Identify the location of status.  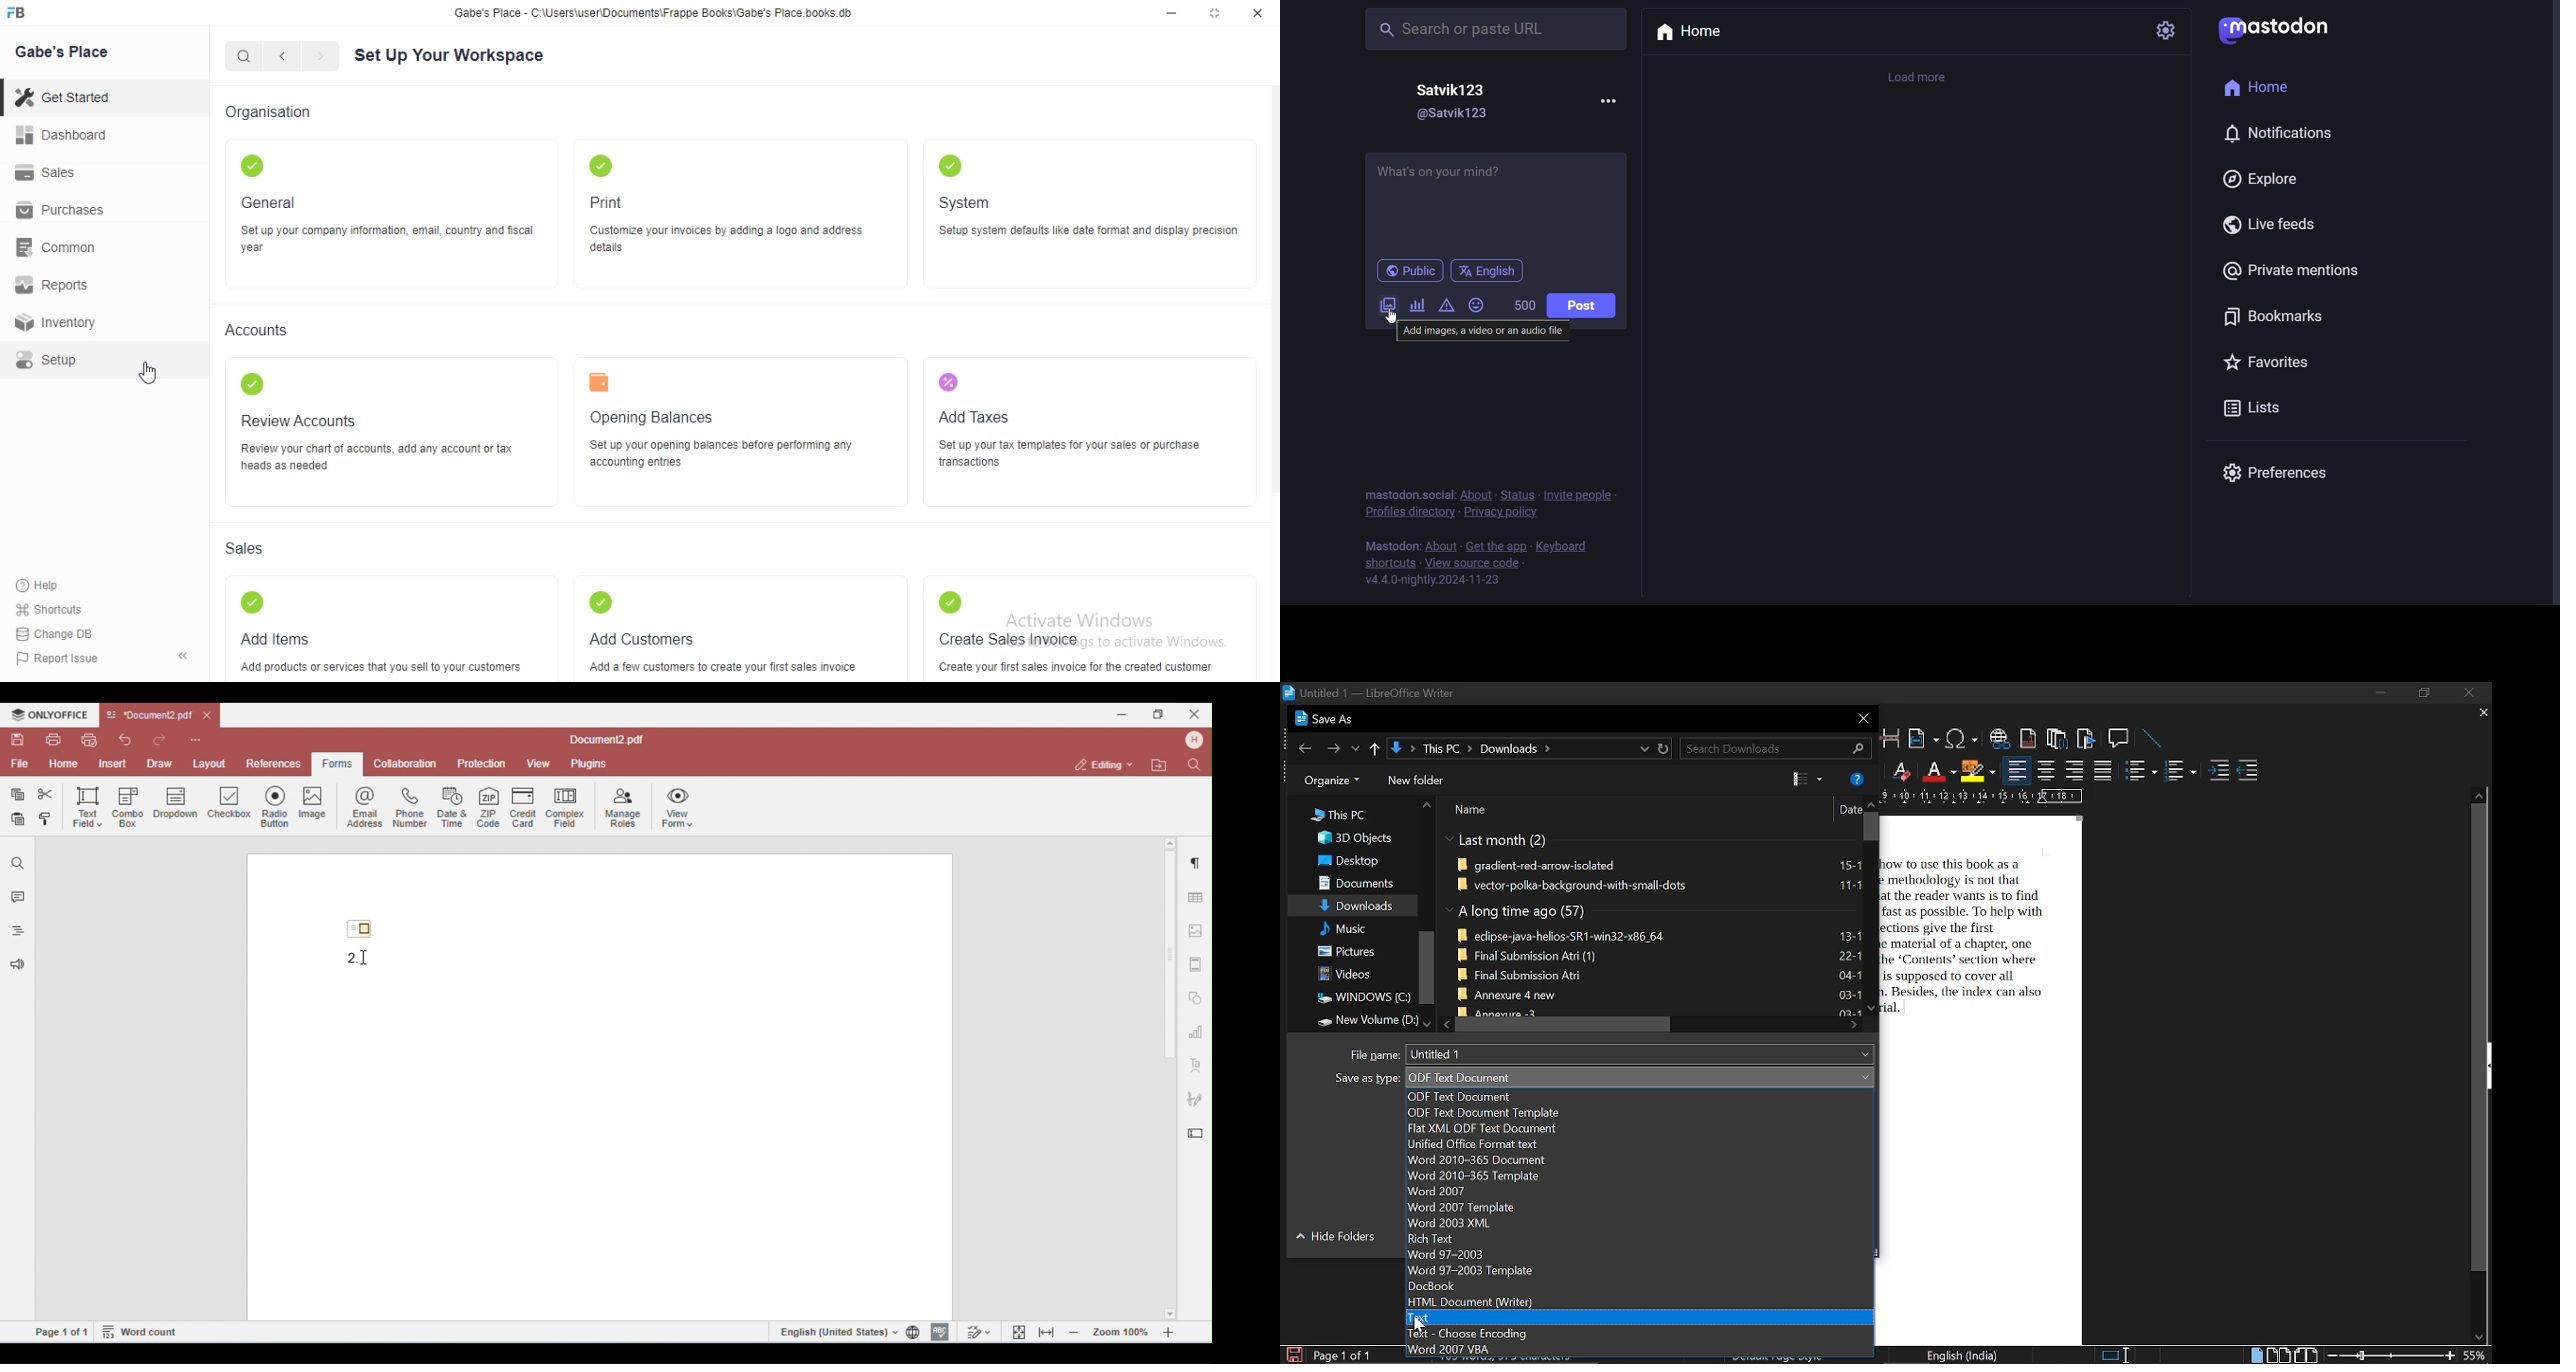
(1517, 495).